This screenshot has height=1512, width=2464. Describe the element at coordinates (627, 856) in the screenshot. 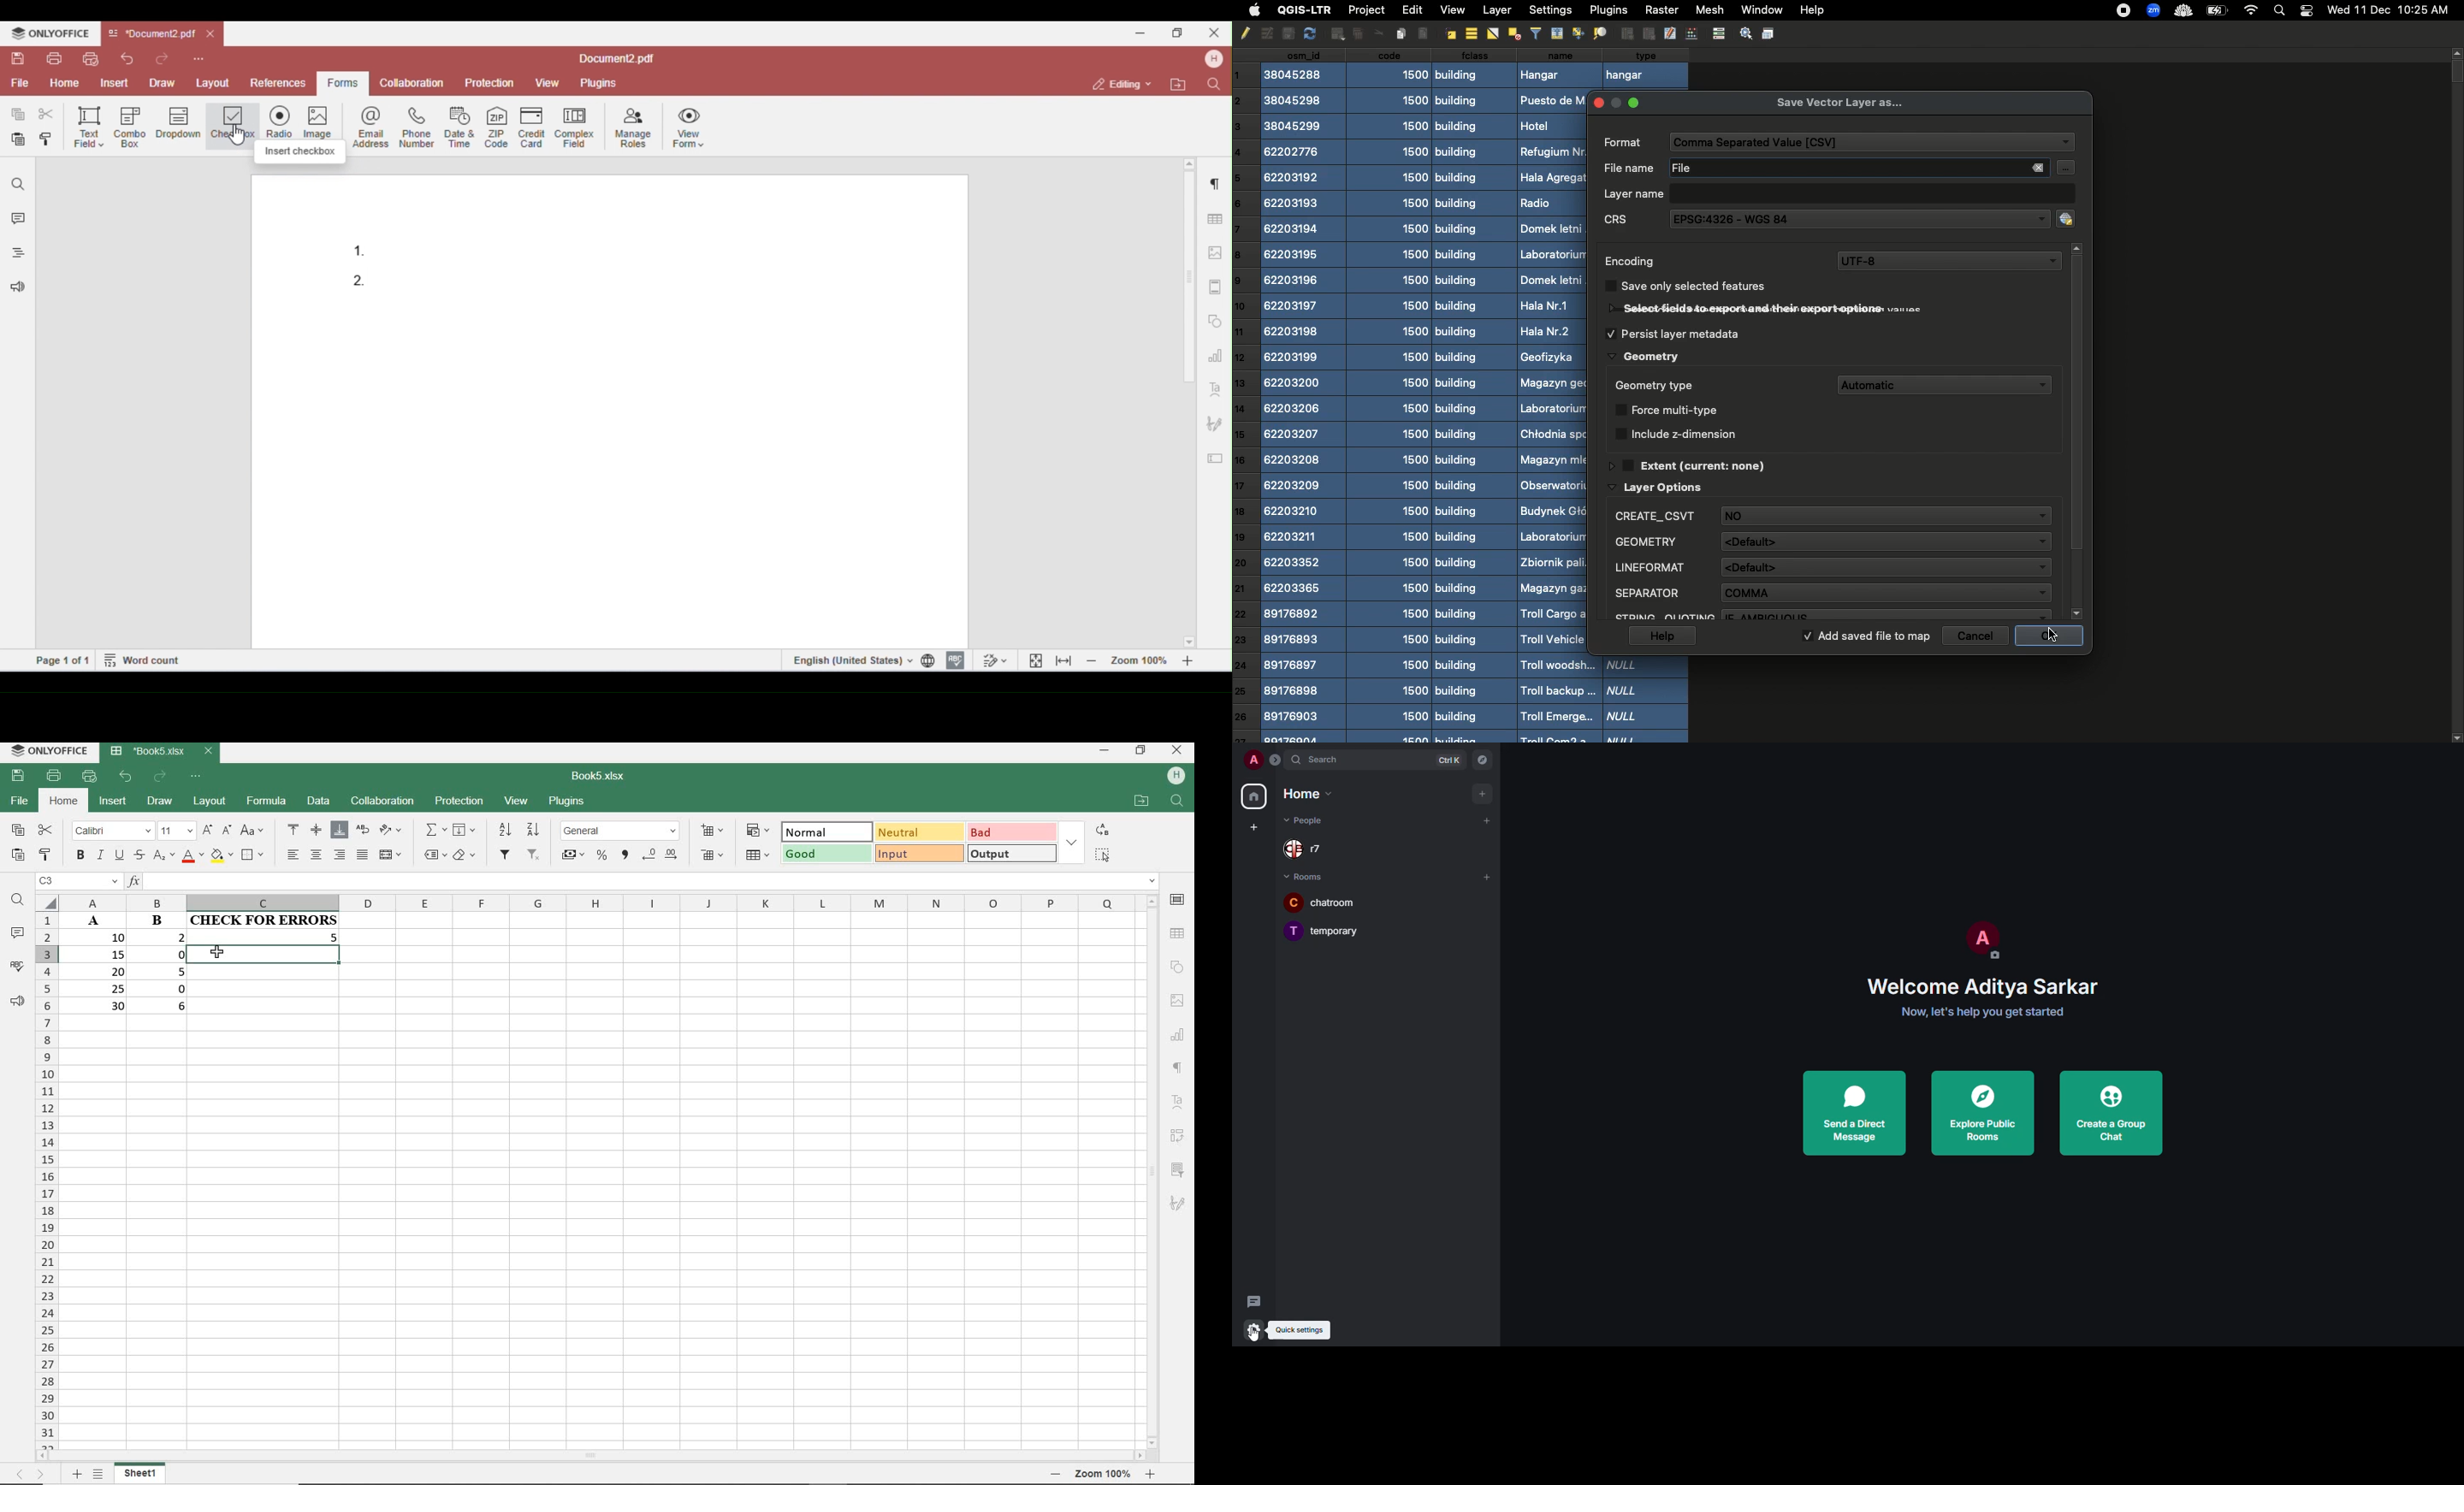

I see `COMMA STYLE` at that location.